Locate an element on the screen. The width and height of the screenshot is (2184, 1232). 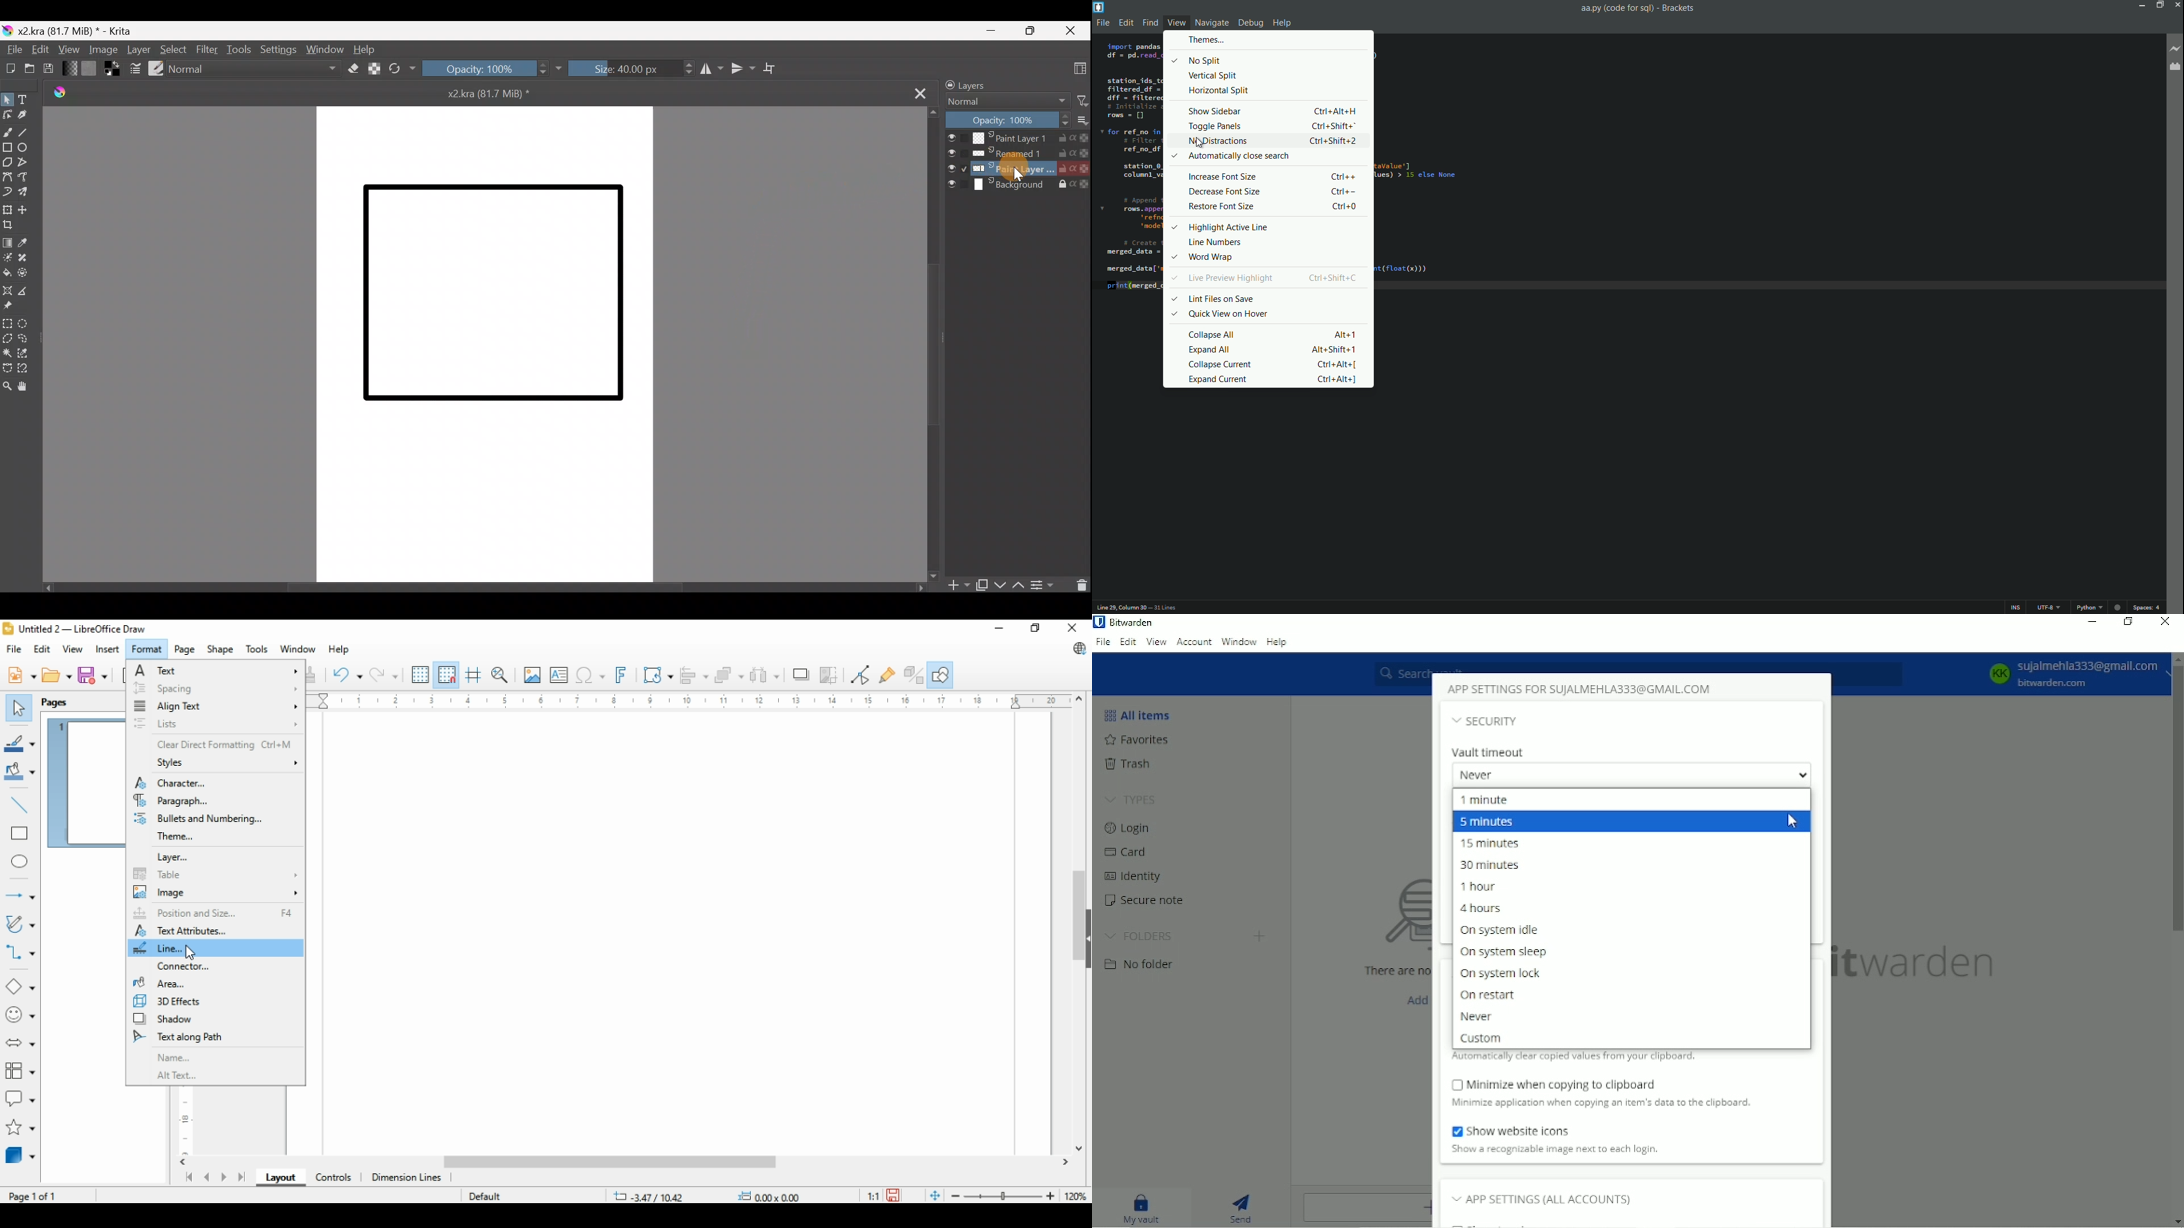
ontrols is located at coordinates (334, 1178).